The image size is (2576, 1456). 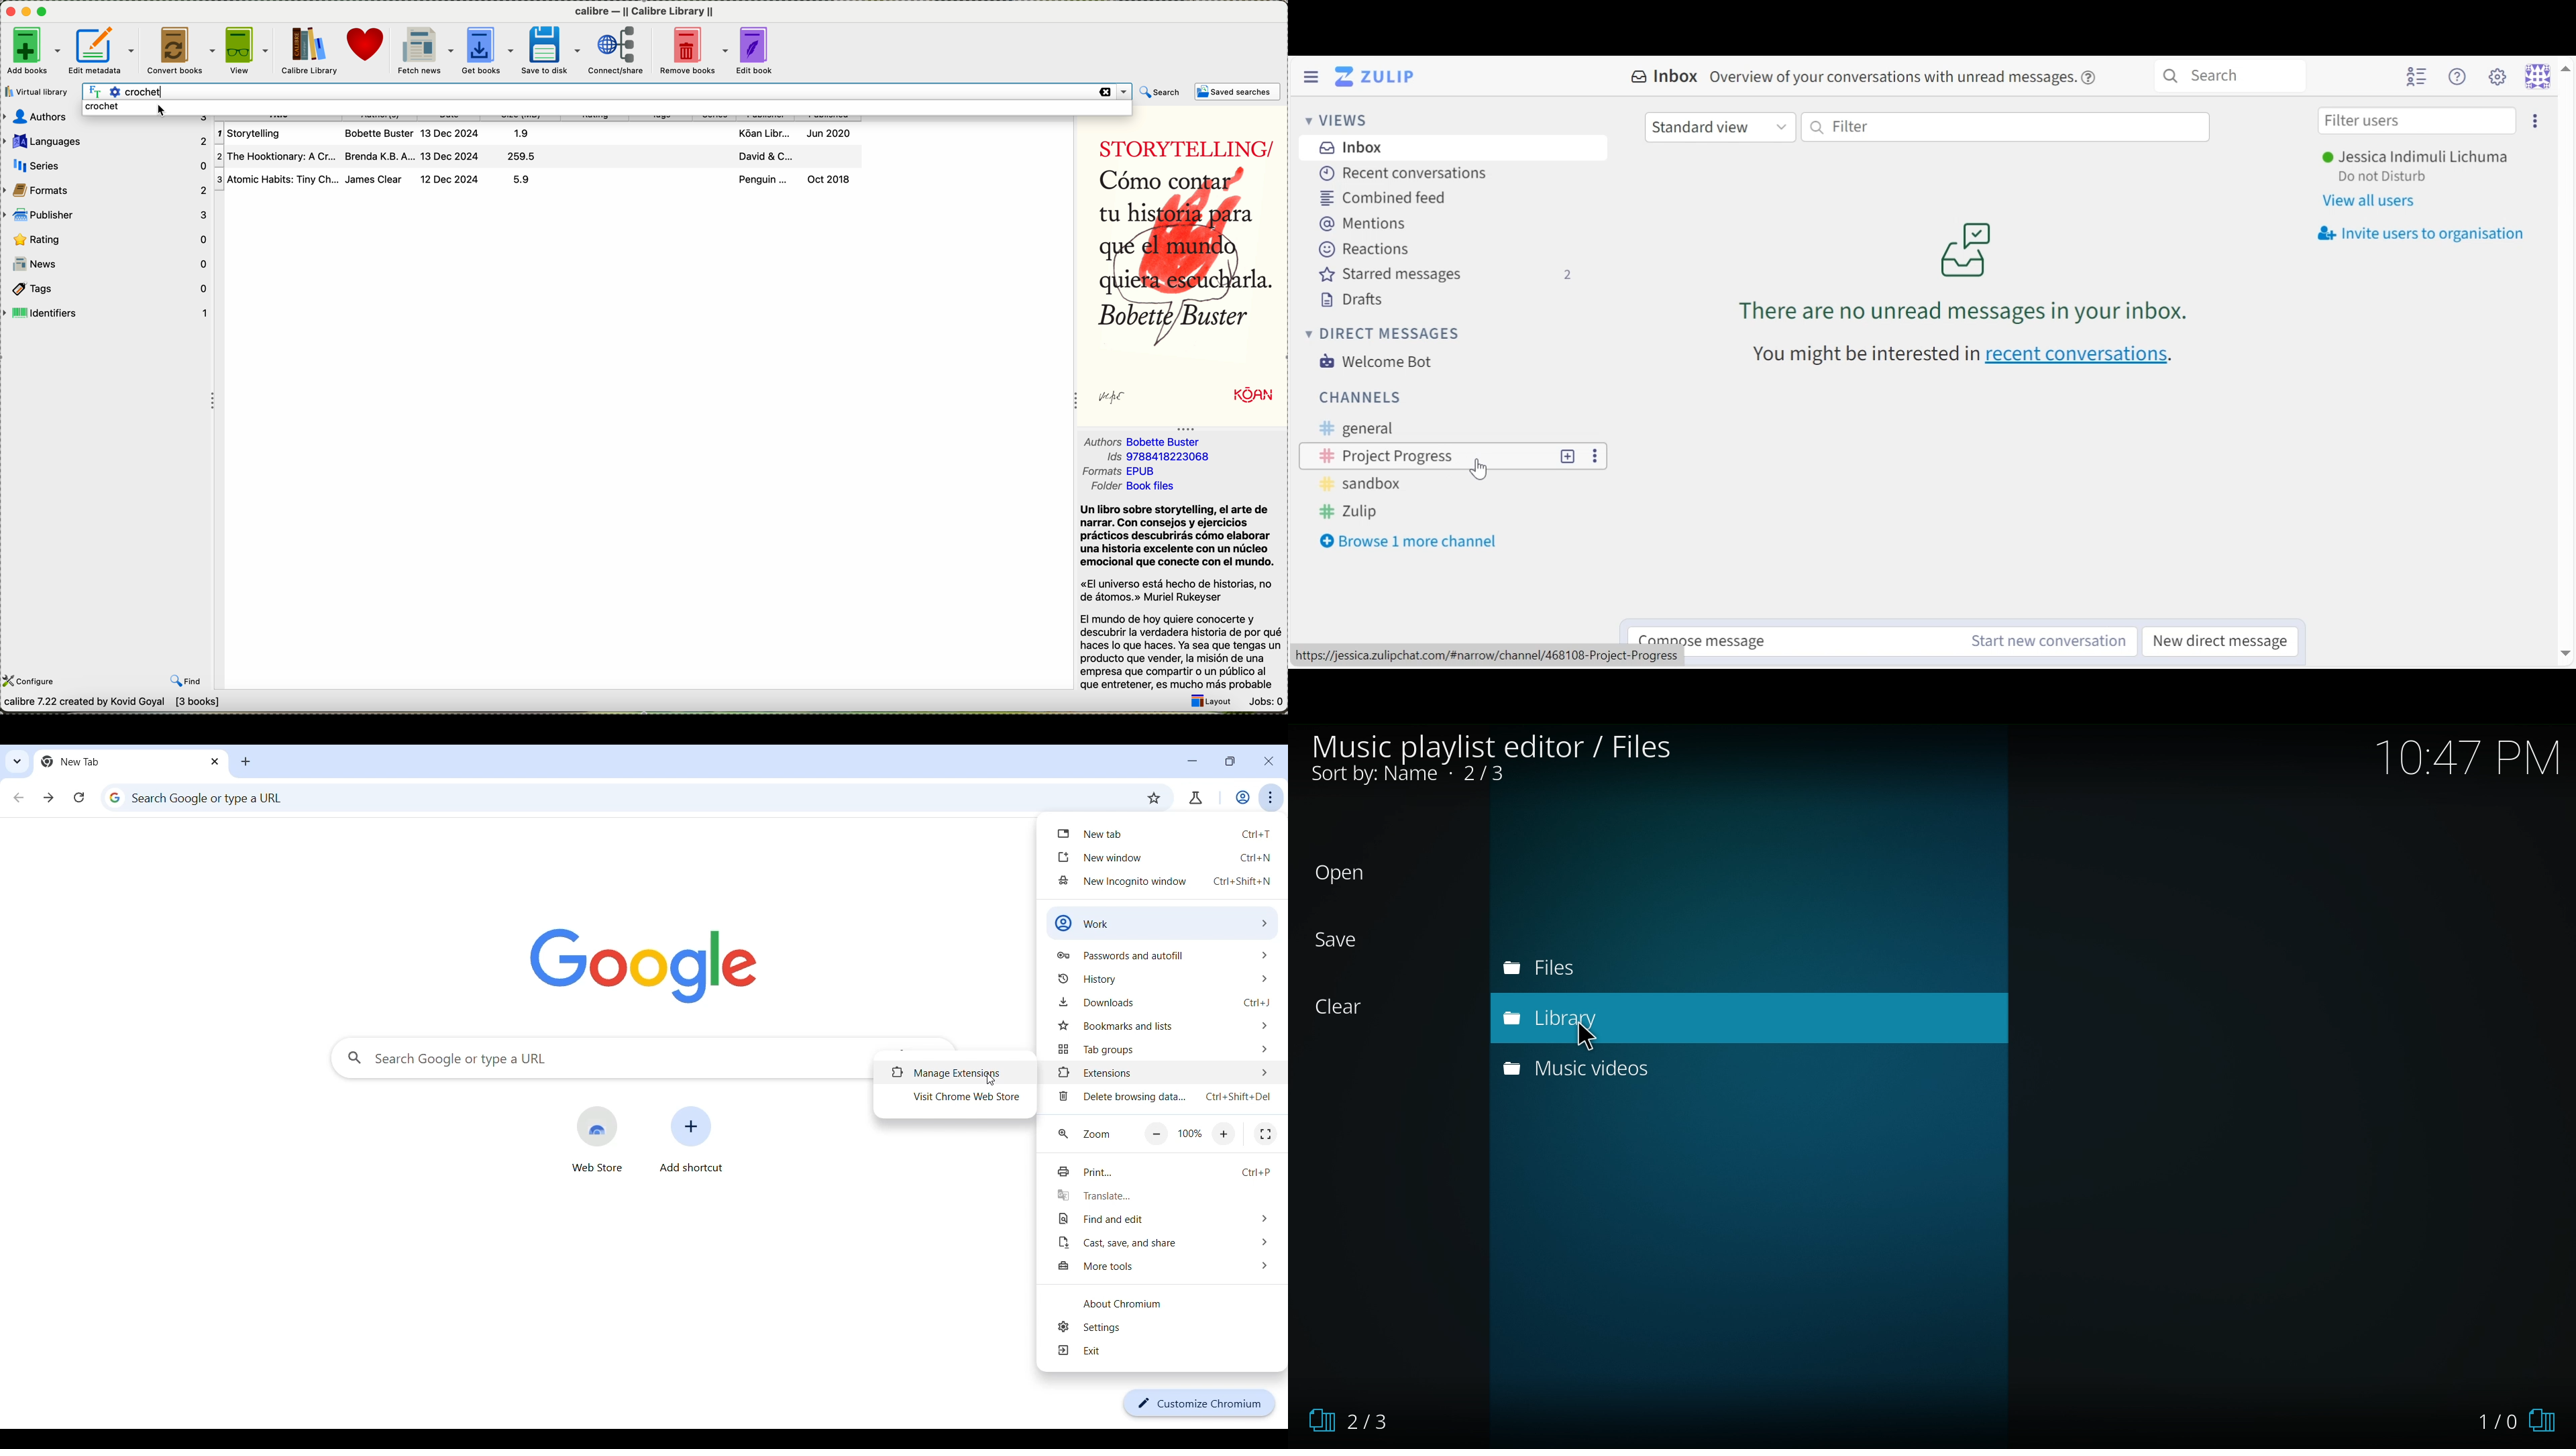 What do you see at coordinates (110, 288) in the screenshot?
I see `tags` at bounding box center [110, 288].